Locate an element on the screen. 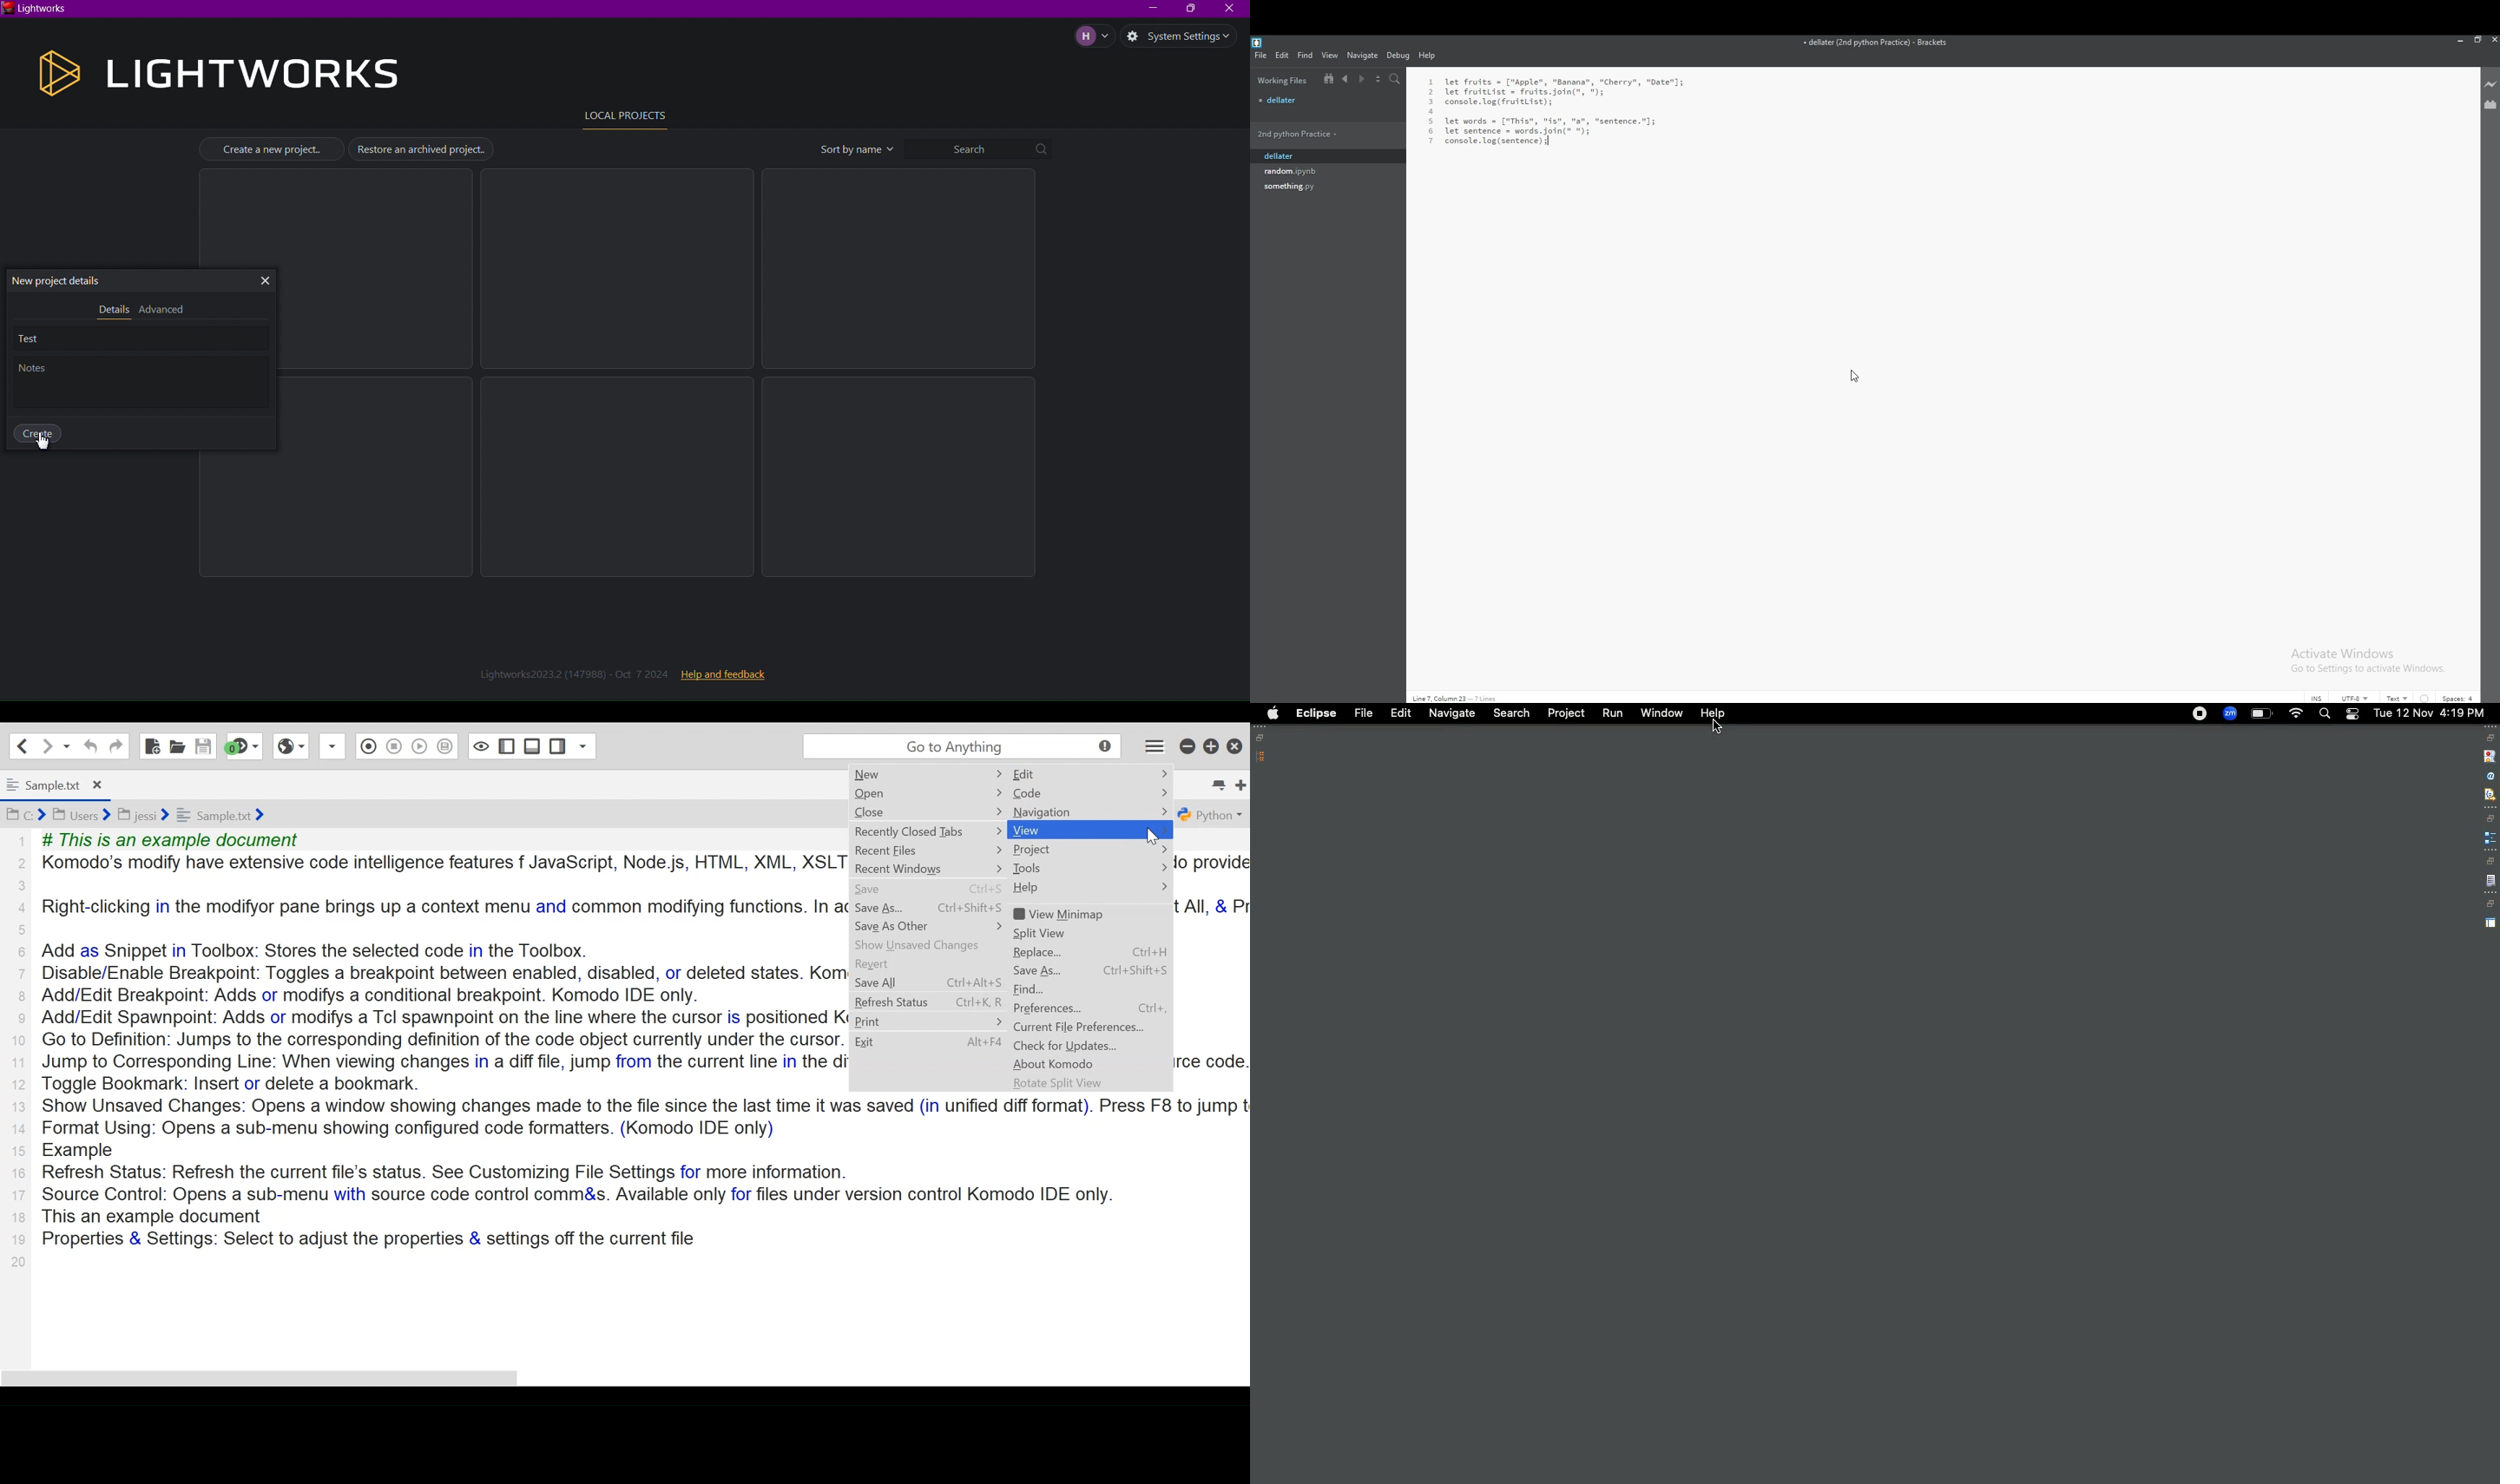 This screenshot has height=1484, width=2520. Replace... Ctrl+H is located at coordinates (1090, 952).